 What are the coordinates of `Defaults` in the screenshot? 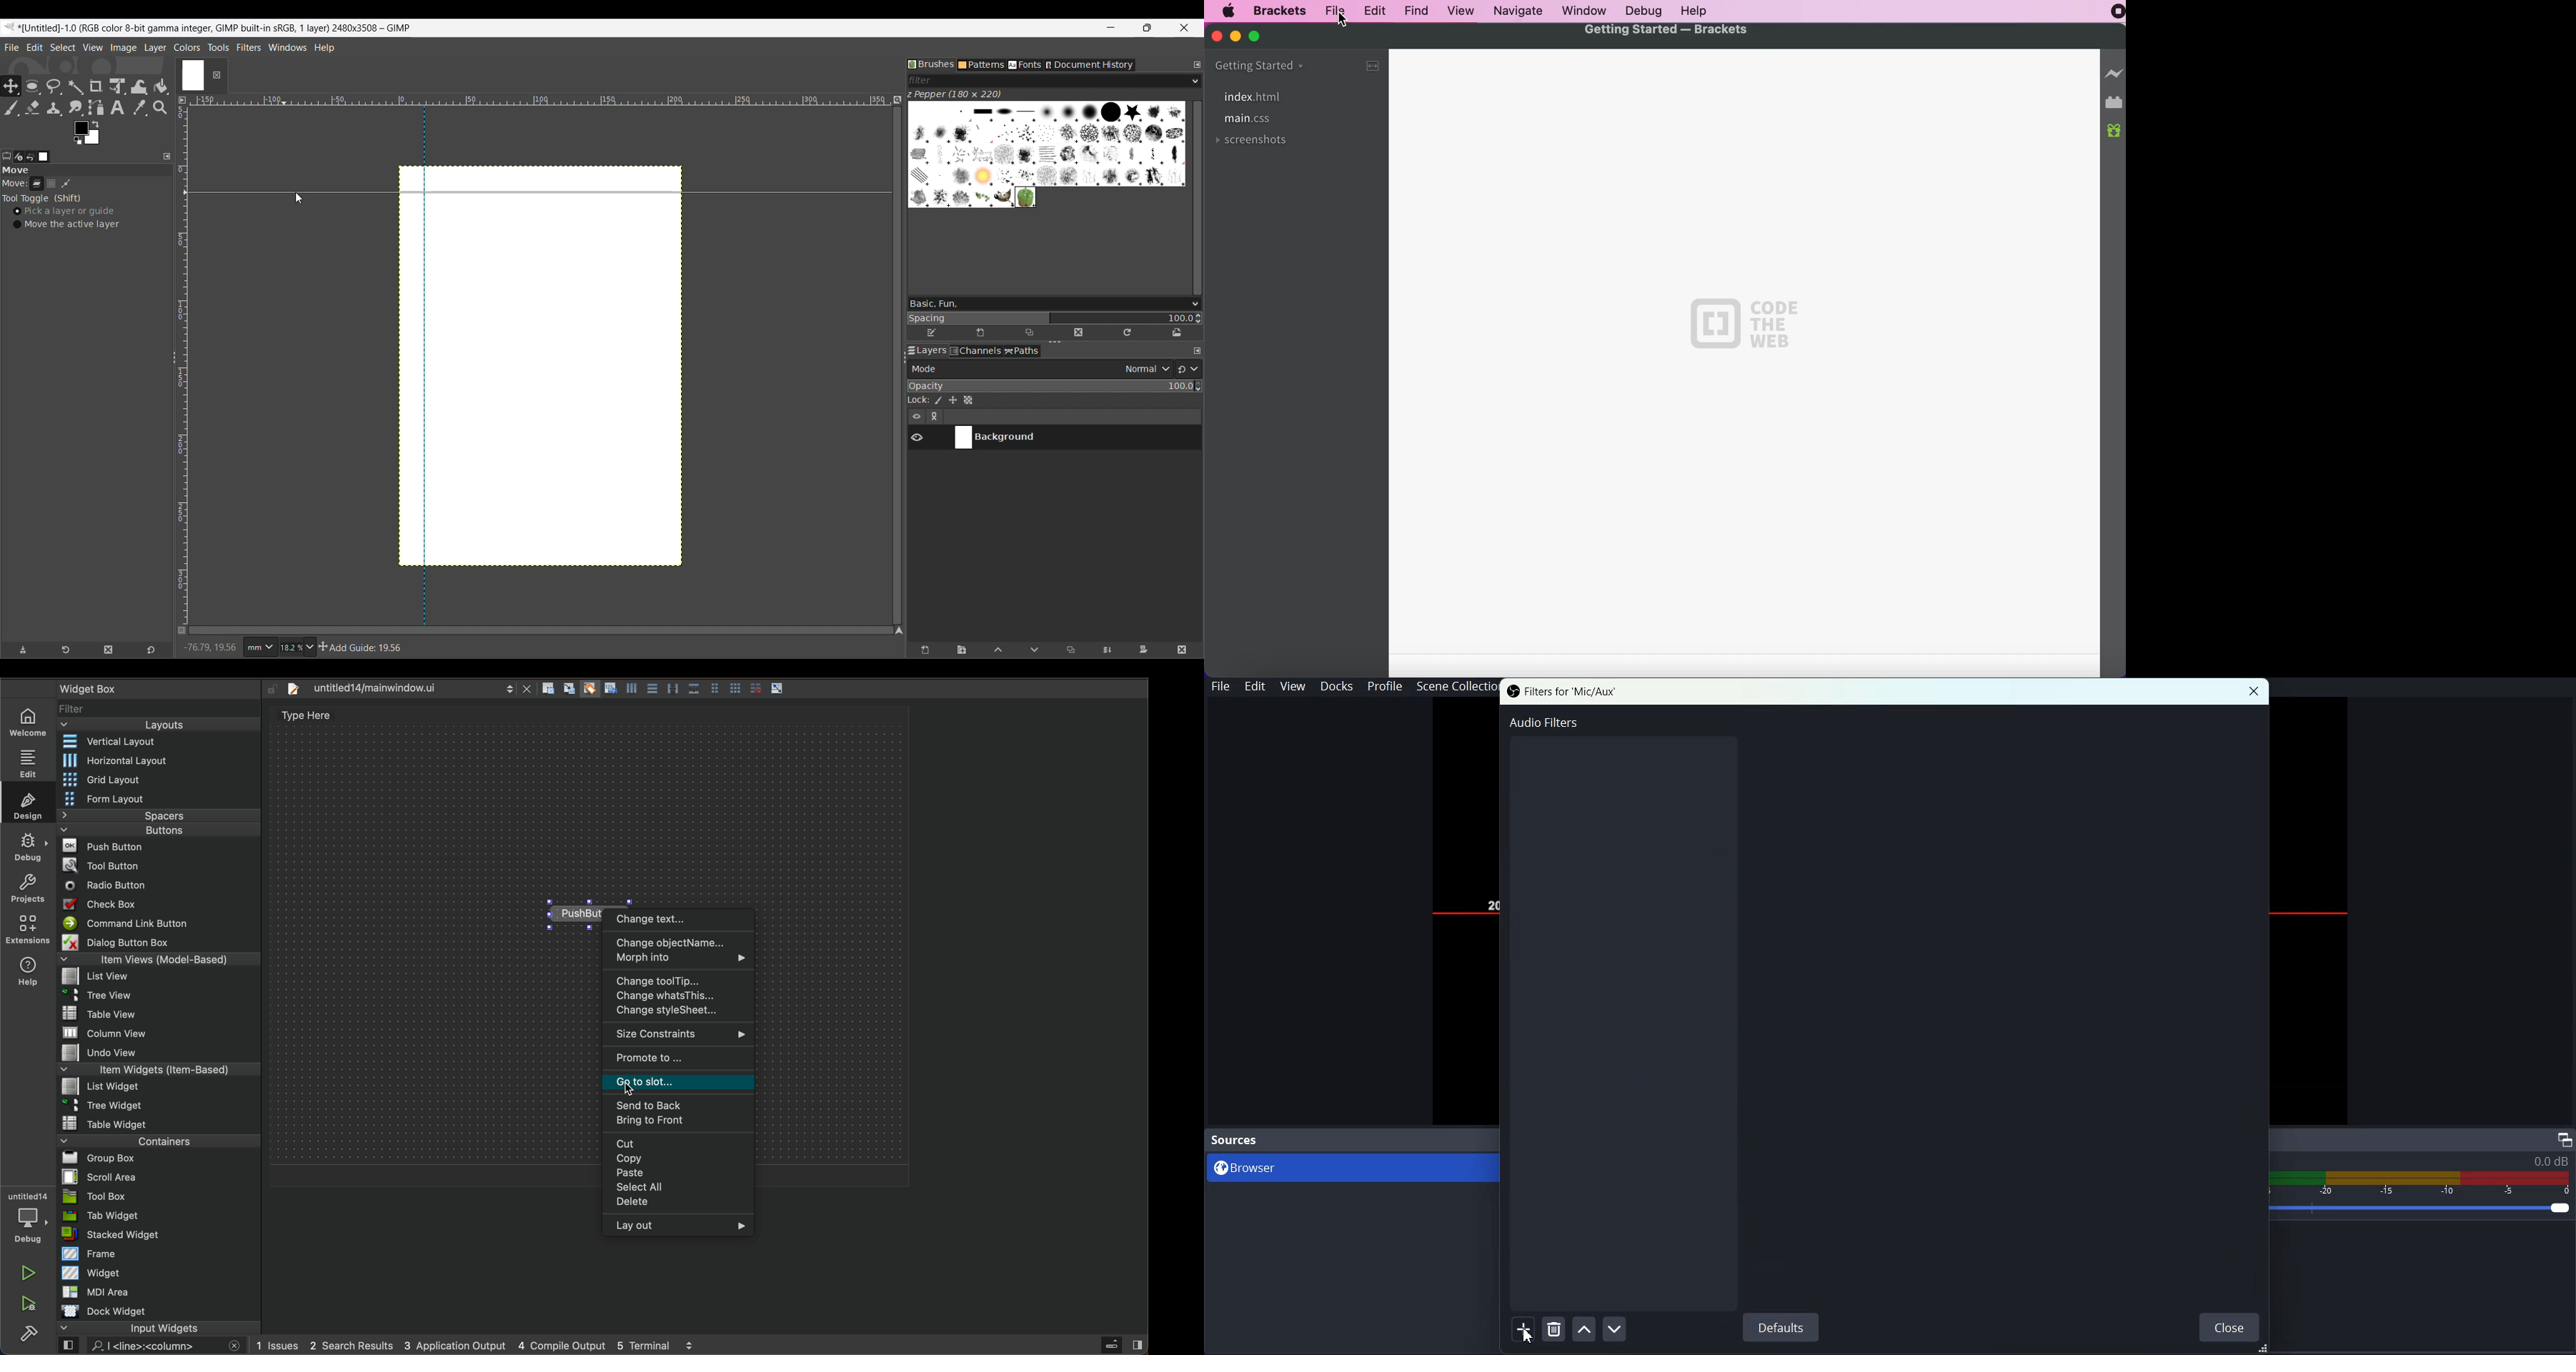 It's located at (1780, 1327).